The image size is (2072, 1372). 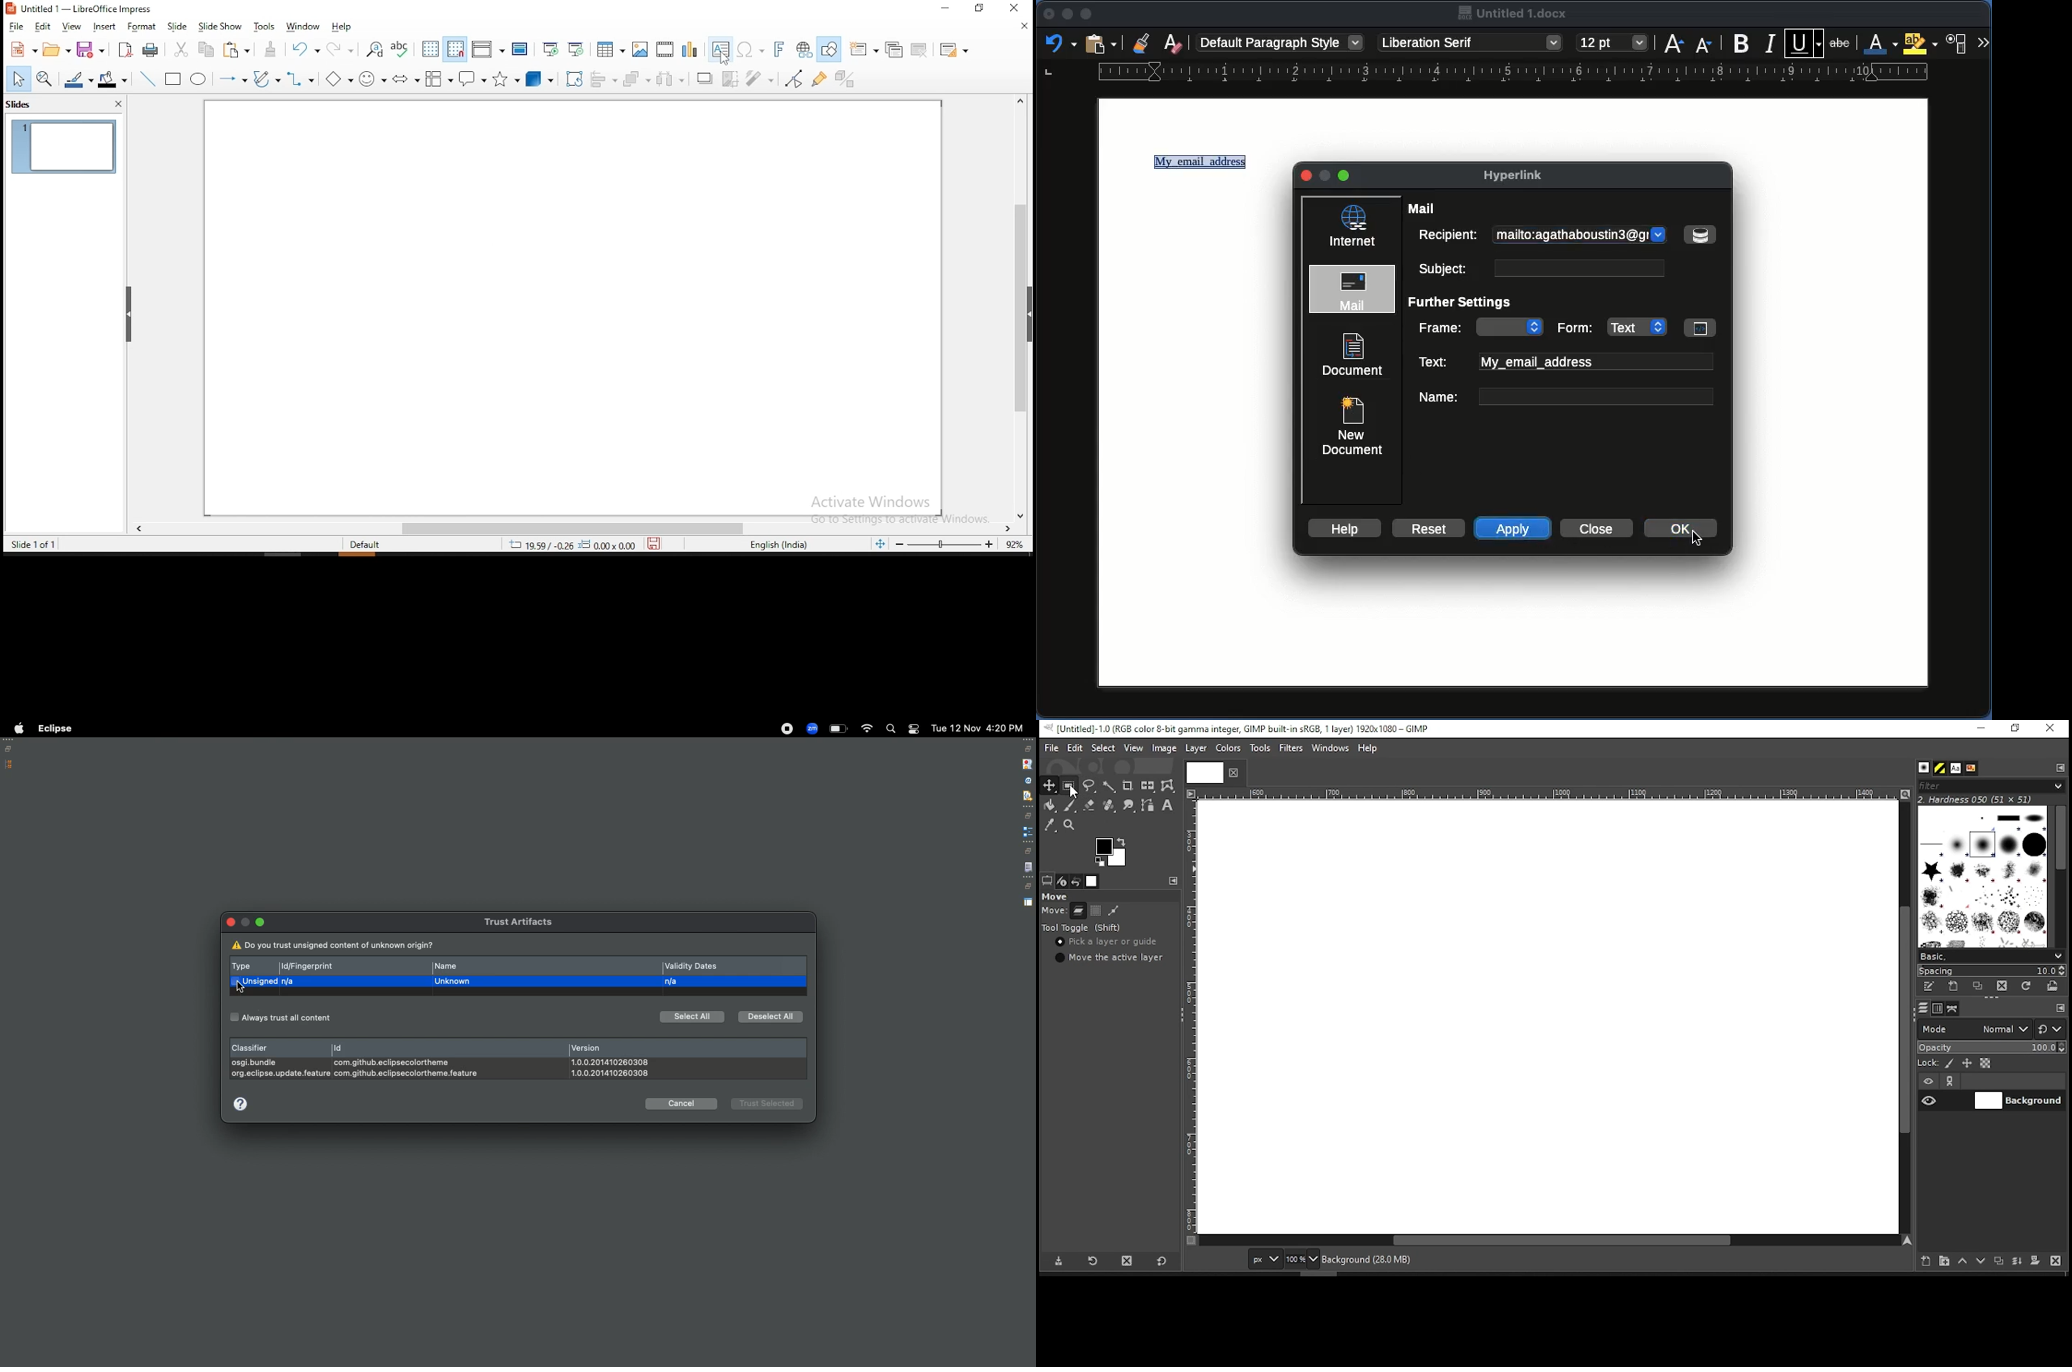 I want to click on 19.59/-0.26, so click(x=535, y=546).